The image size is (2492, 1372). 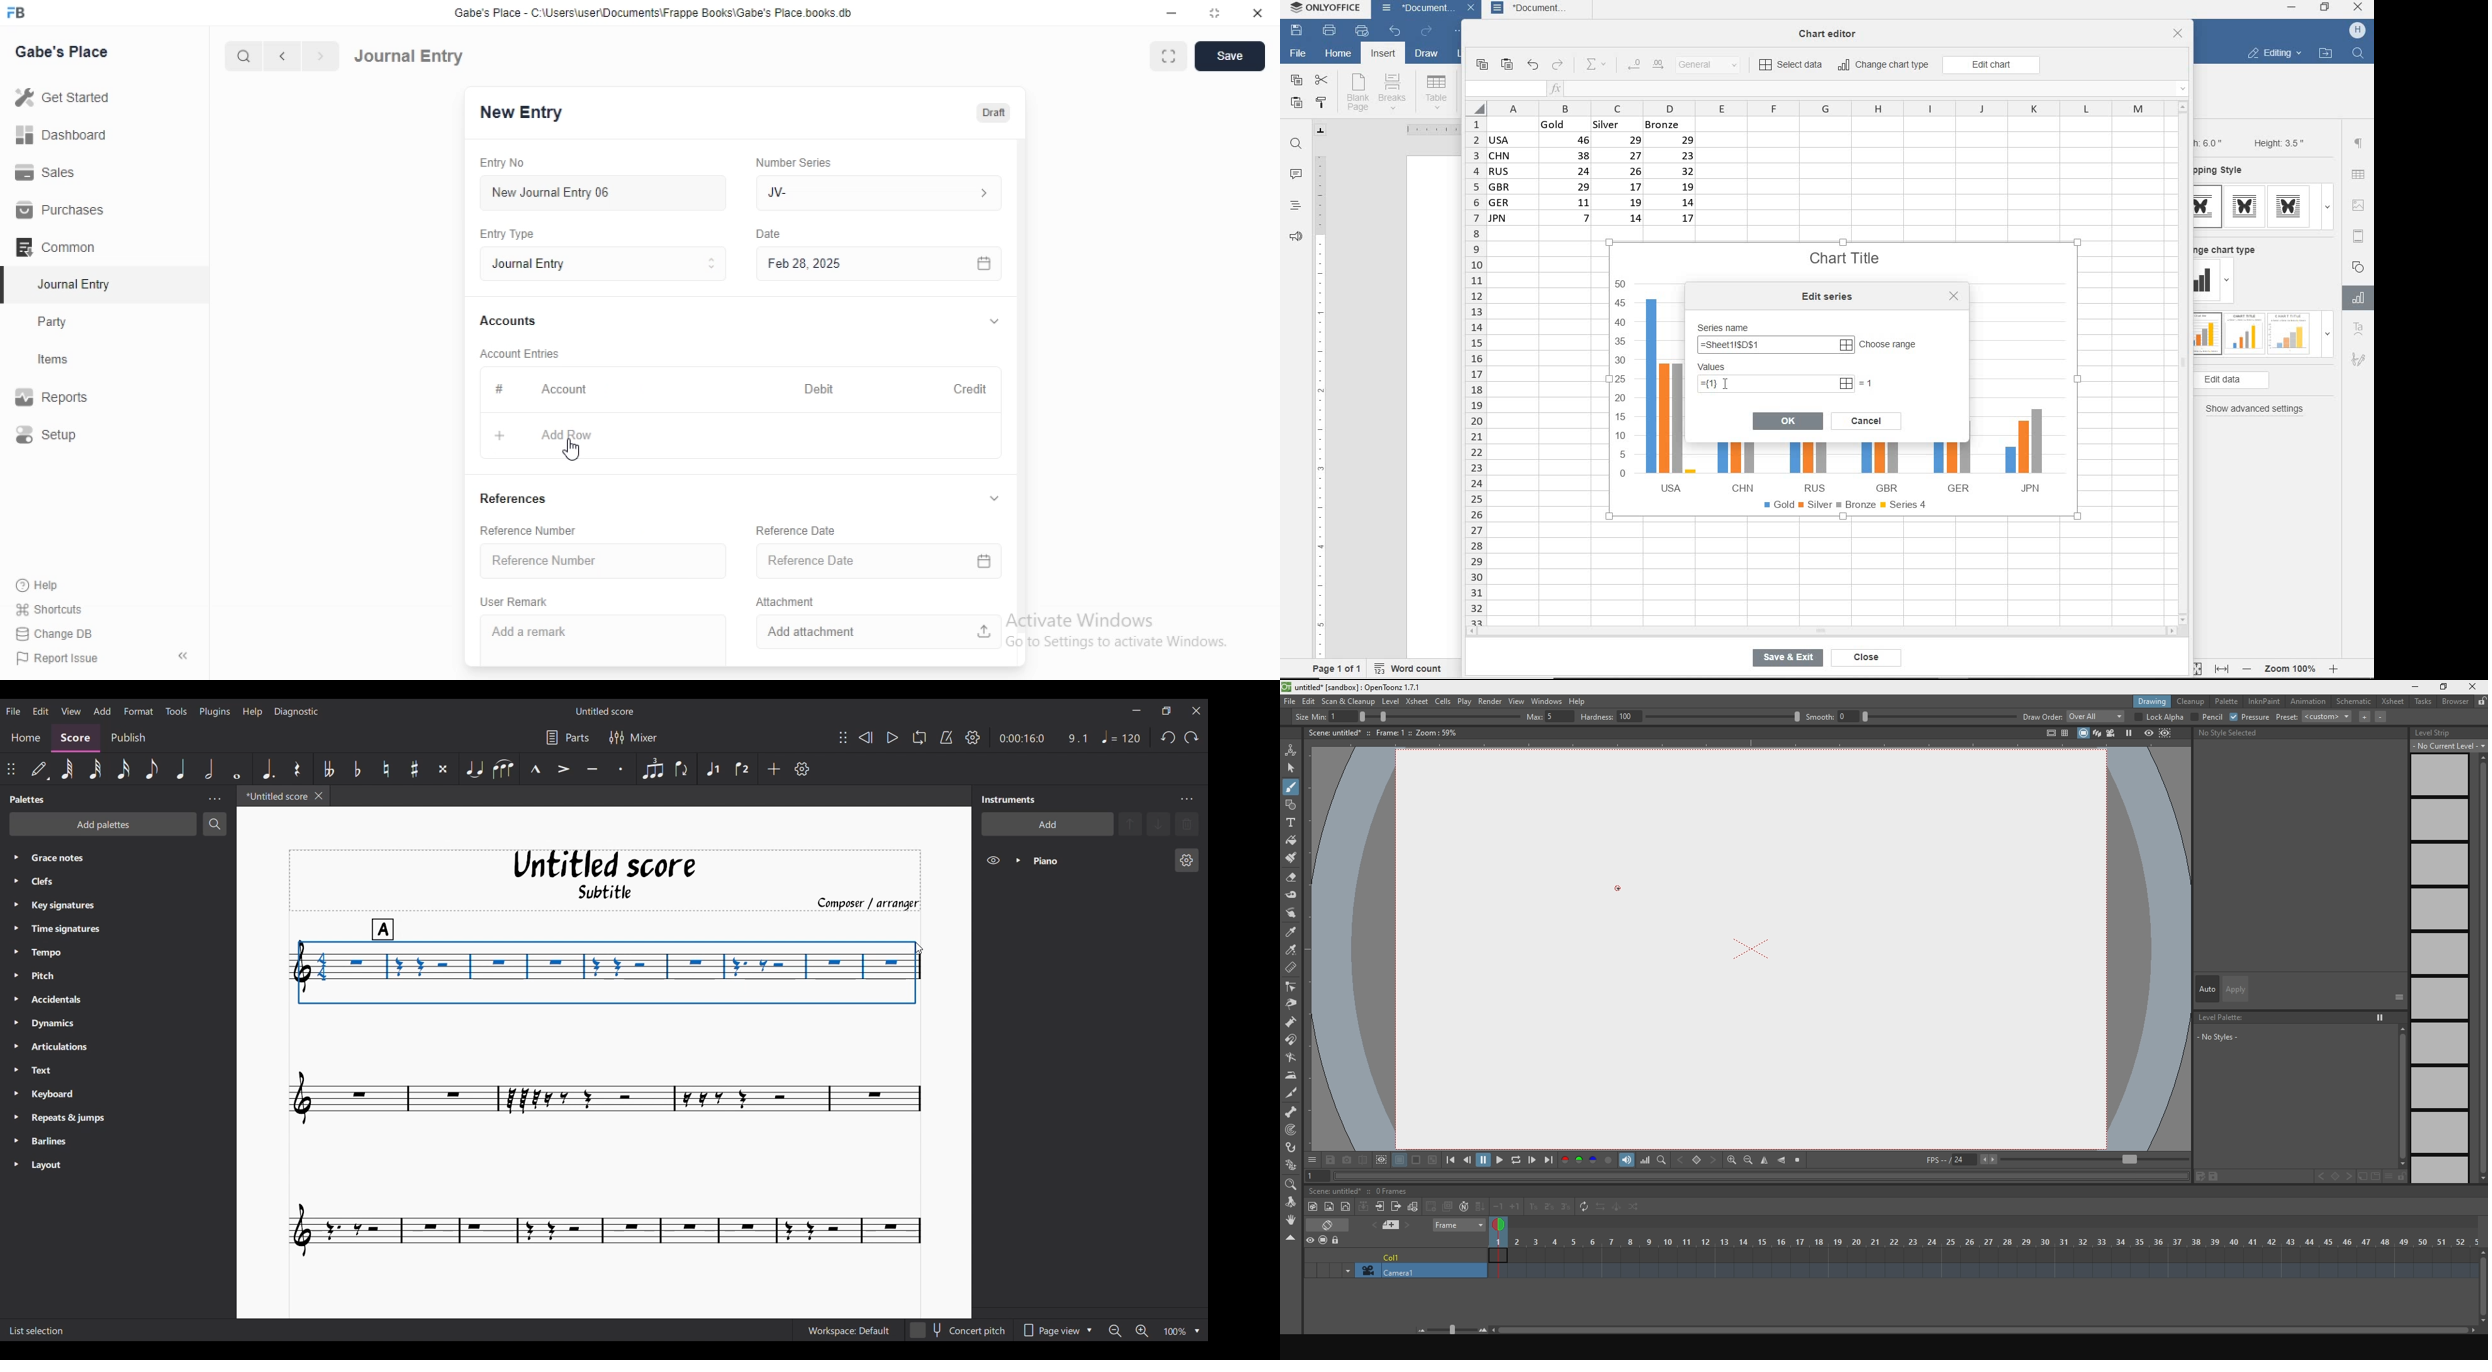 What do you see at coordinates (849, 1330) in the screenshot?
I see `Current workspace settings` at bounding box center [849, 1330].